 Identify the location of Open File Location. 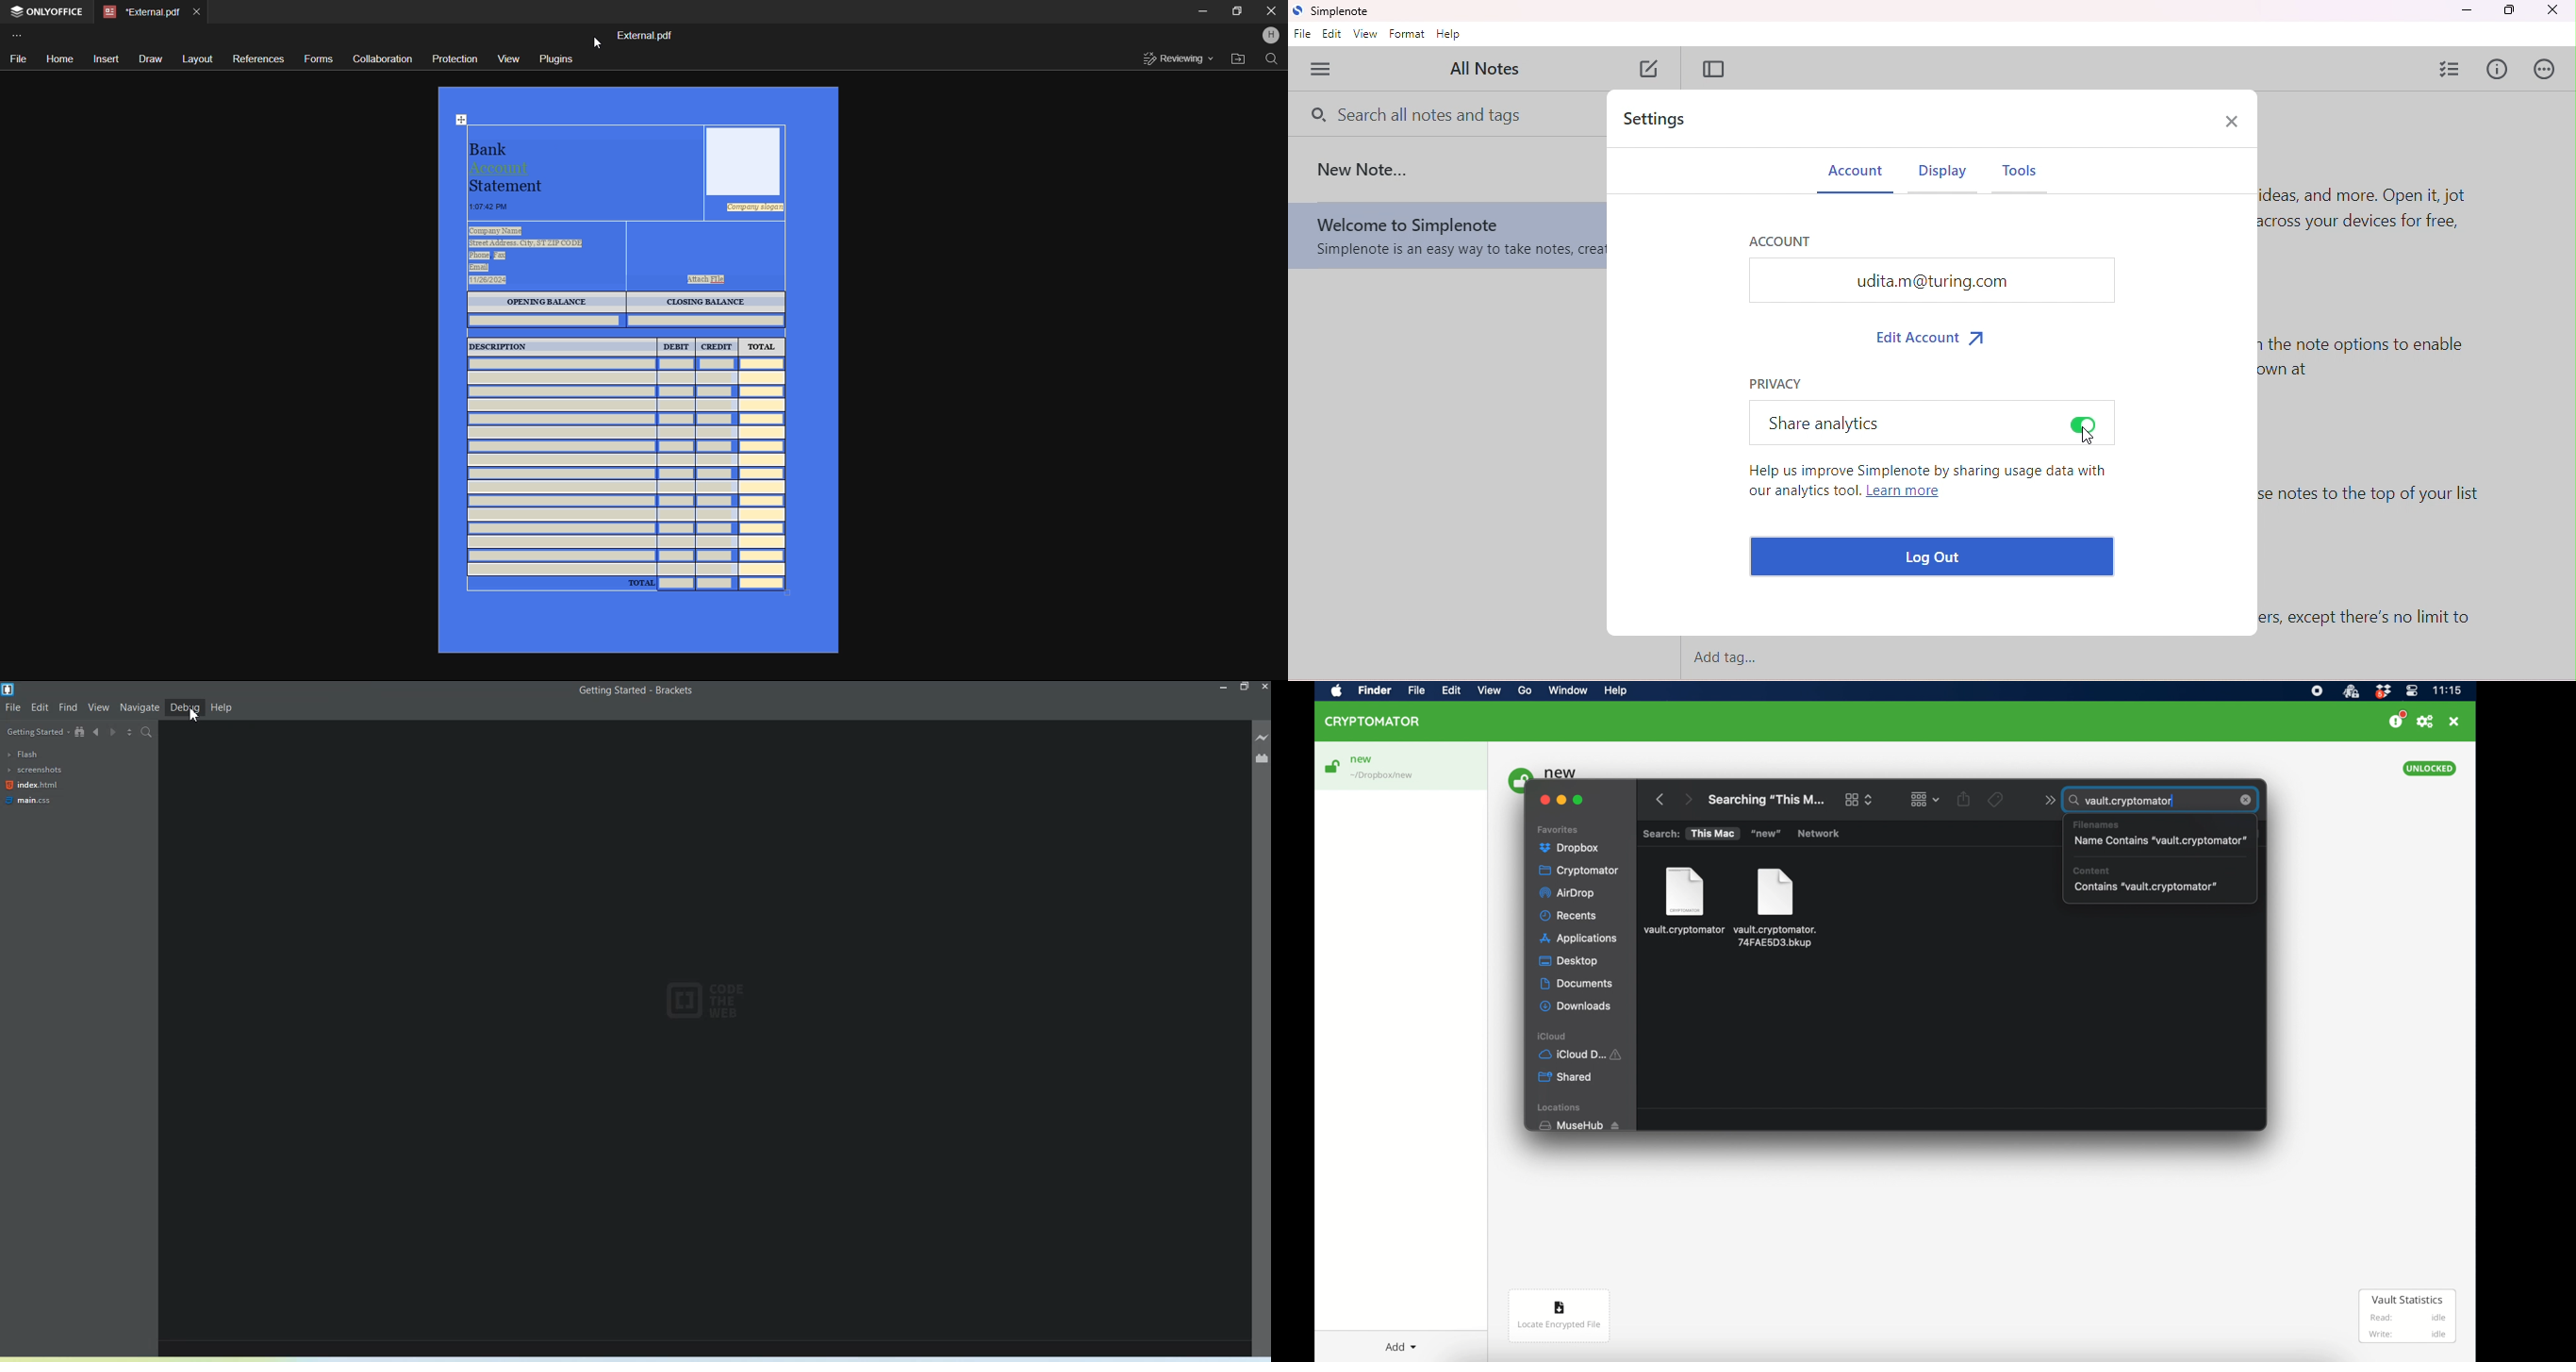
(1237, 60).